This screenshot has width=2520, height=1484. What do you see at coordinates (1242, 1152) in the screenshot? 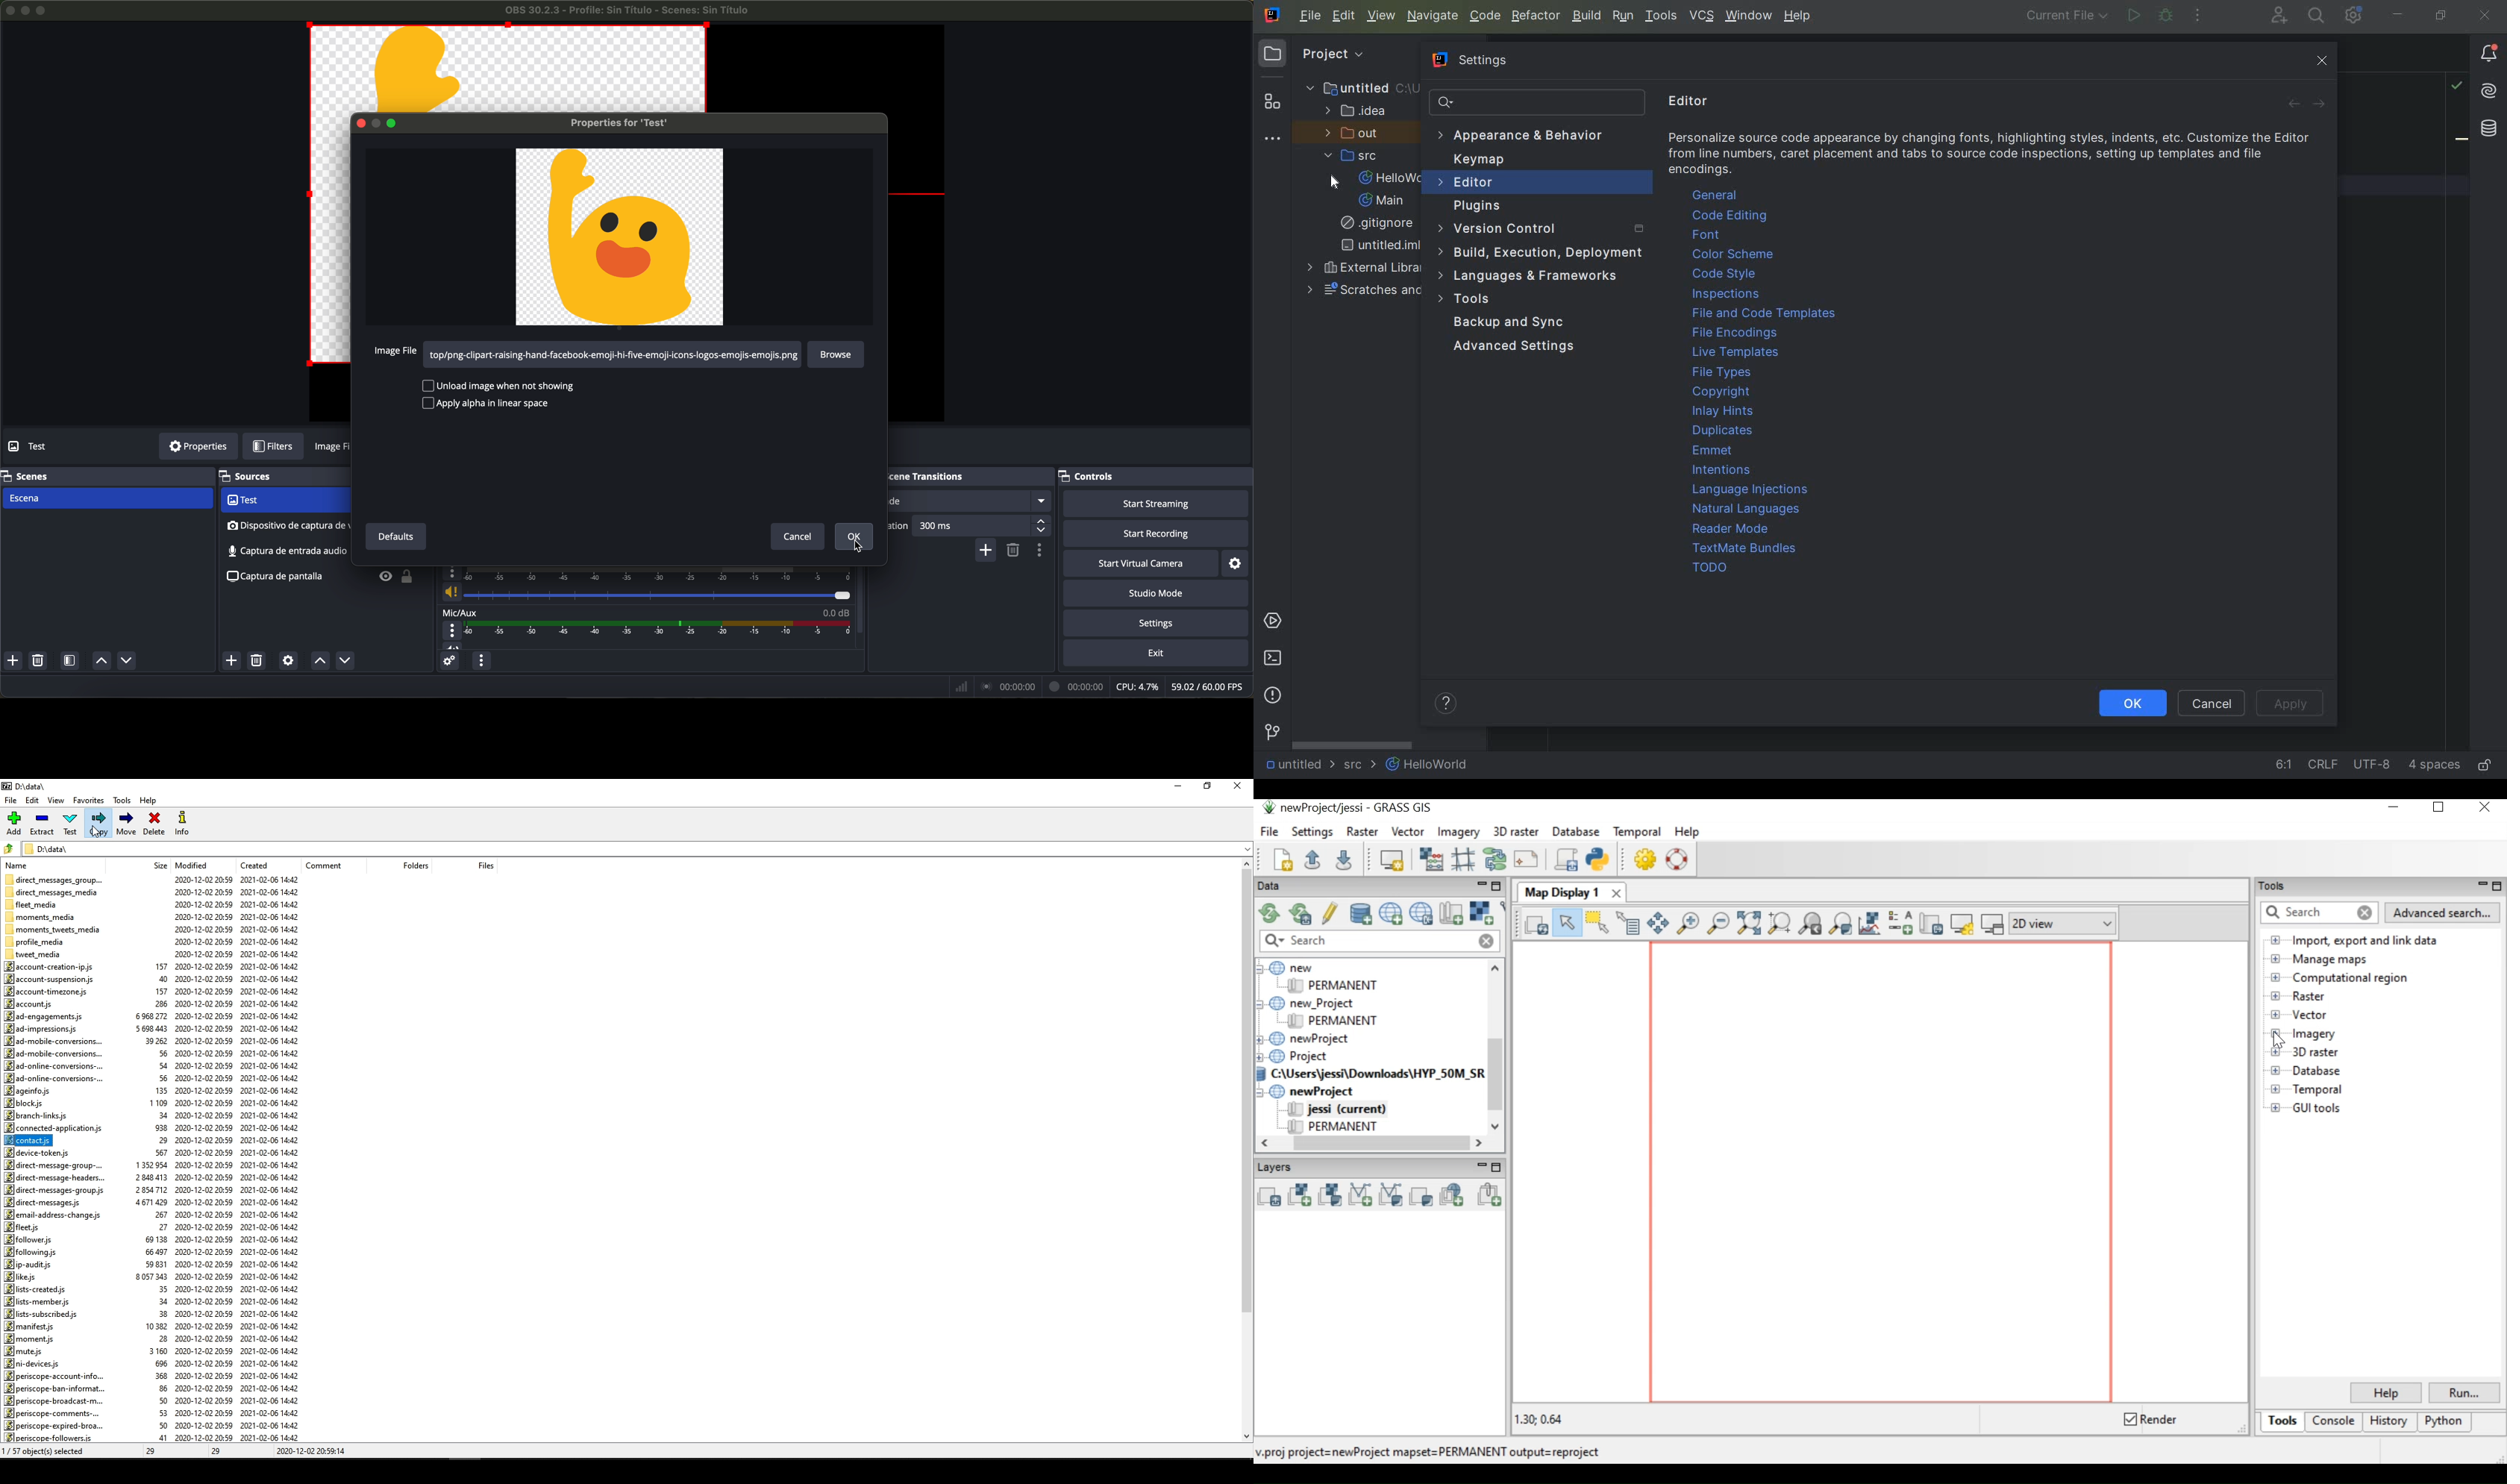
I see `scroll` at bounding box center [1242, 1152].